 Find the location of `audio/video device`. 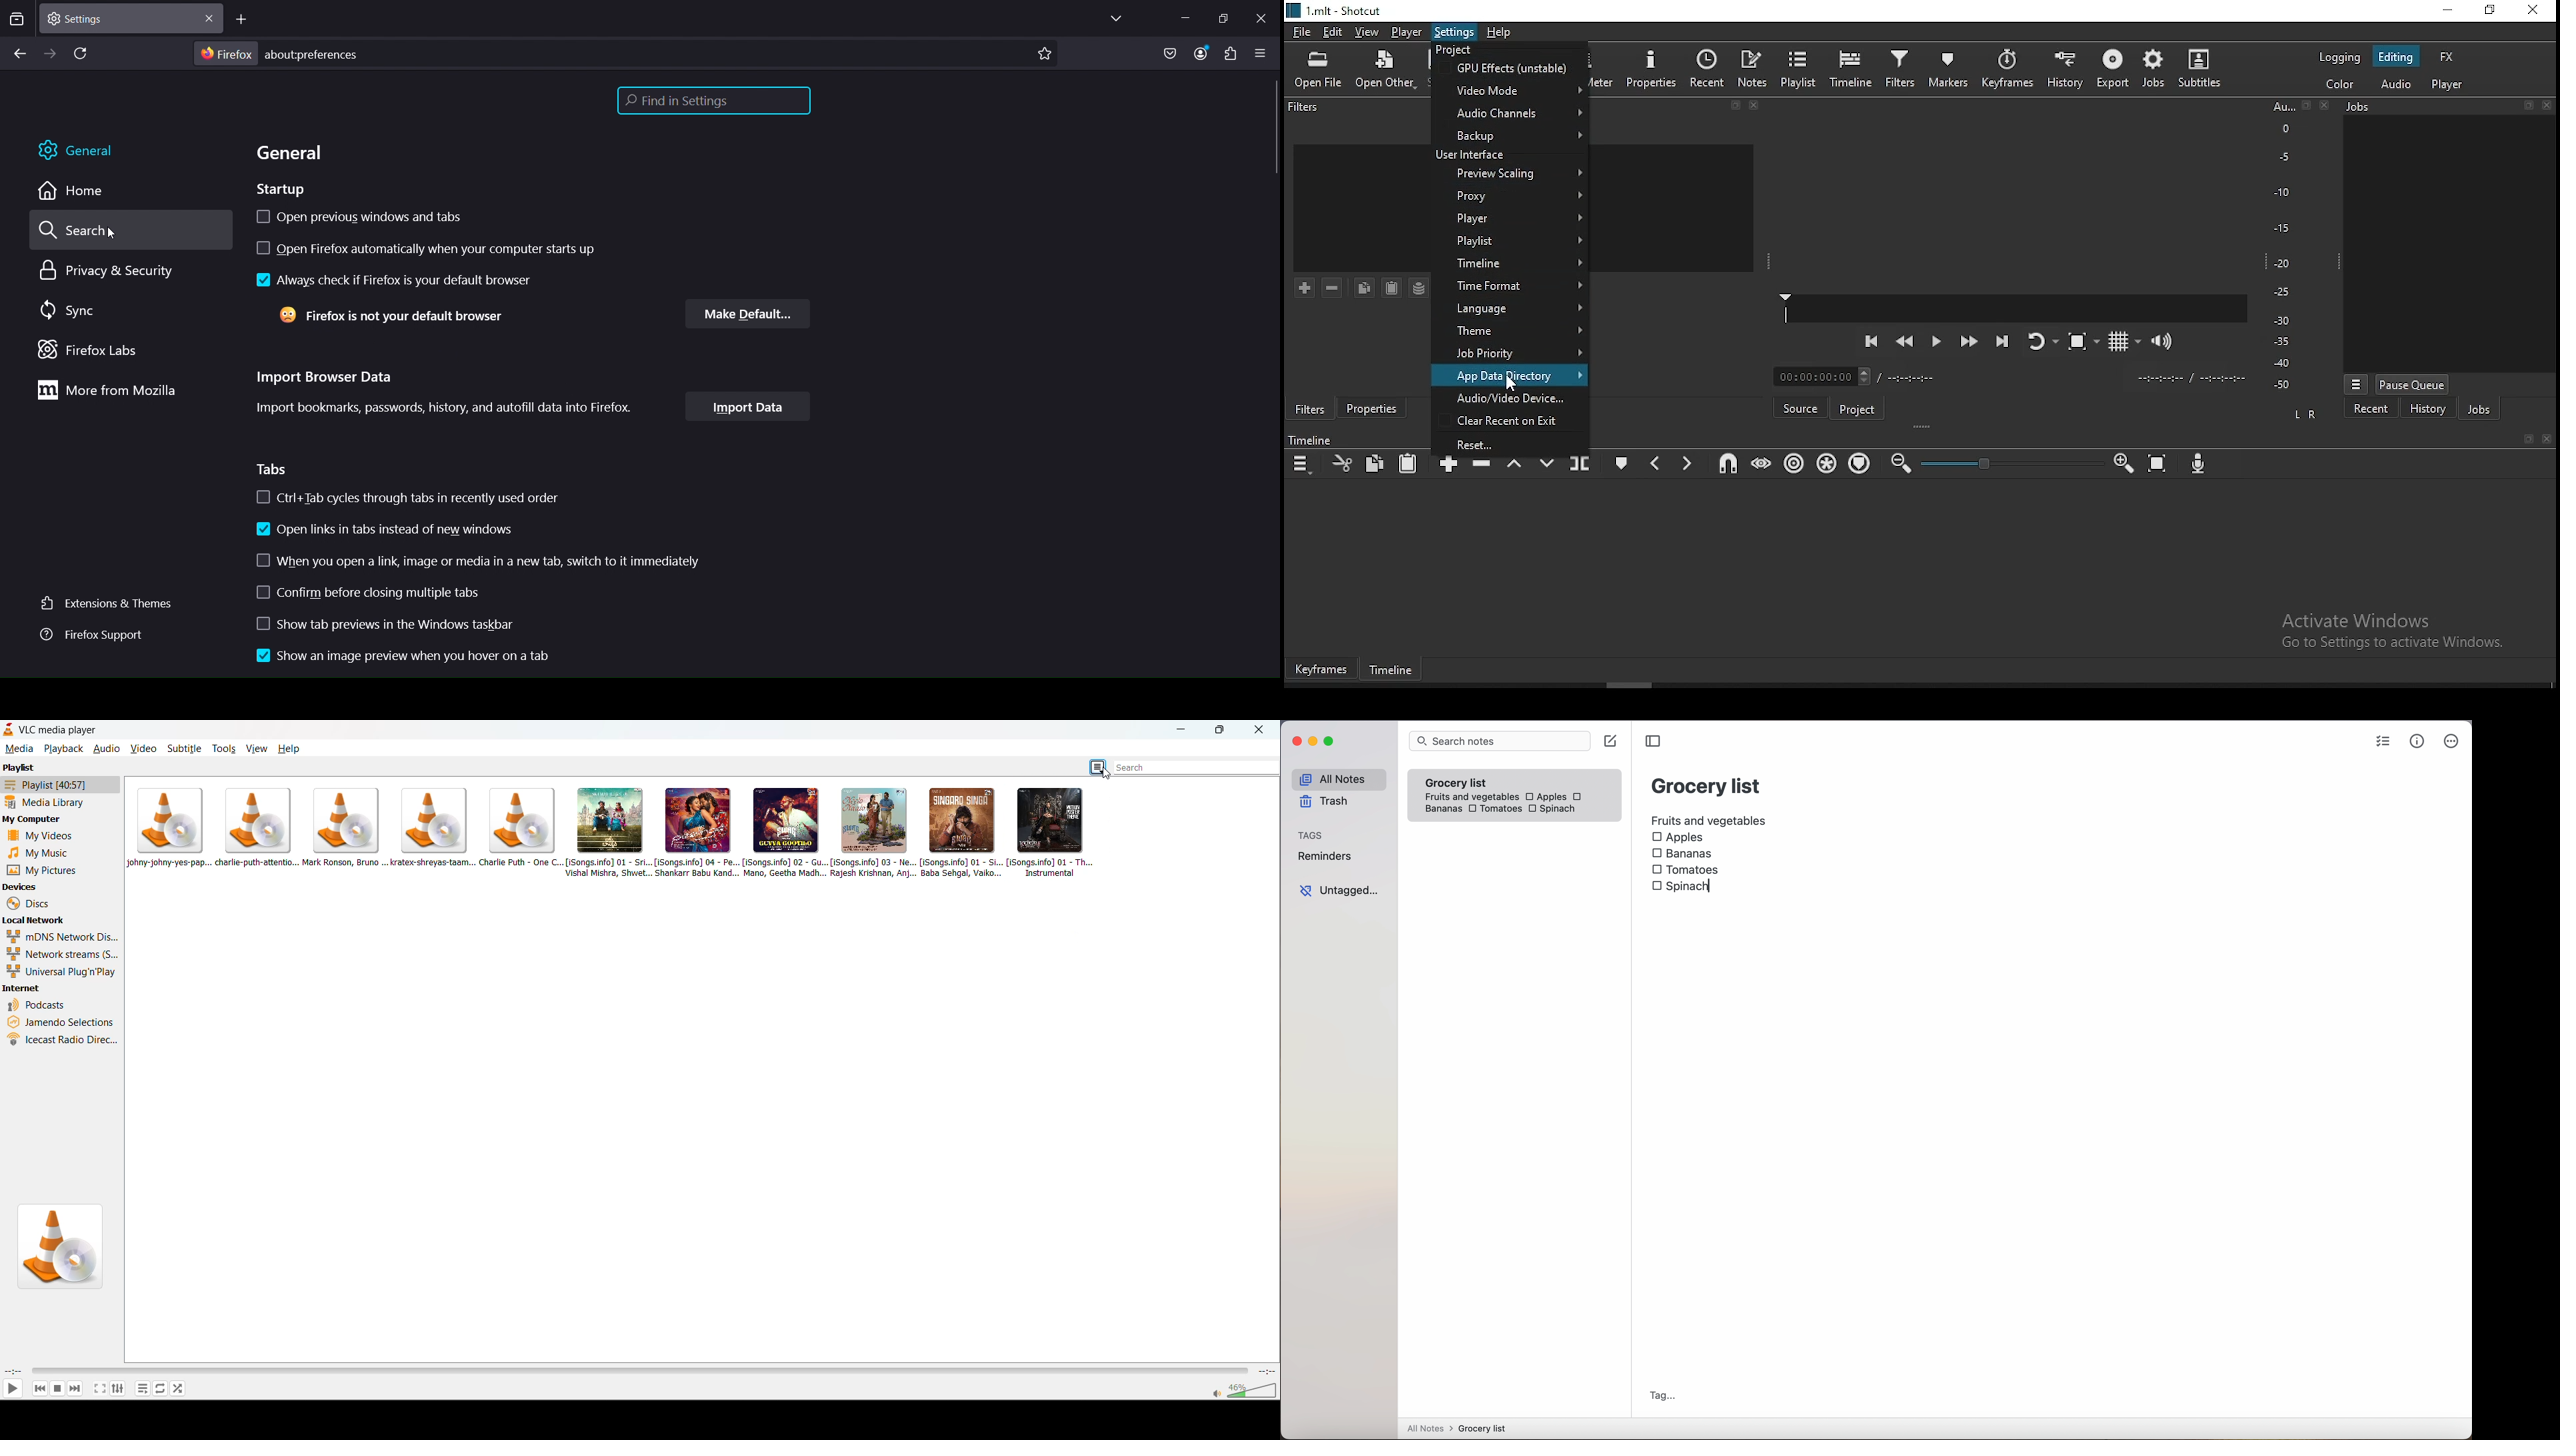

audio/video device is located at coordinates (1510, 398).